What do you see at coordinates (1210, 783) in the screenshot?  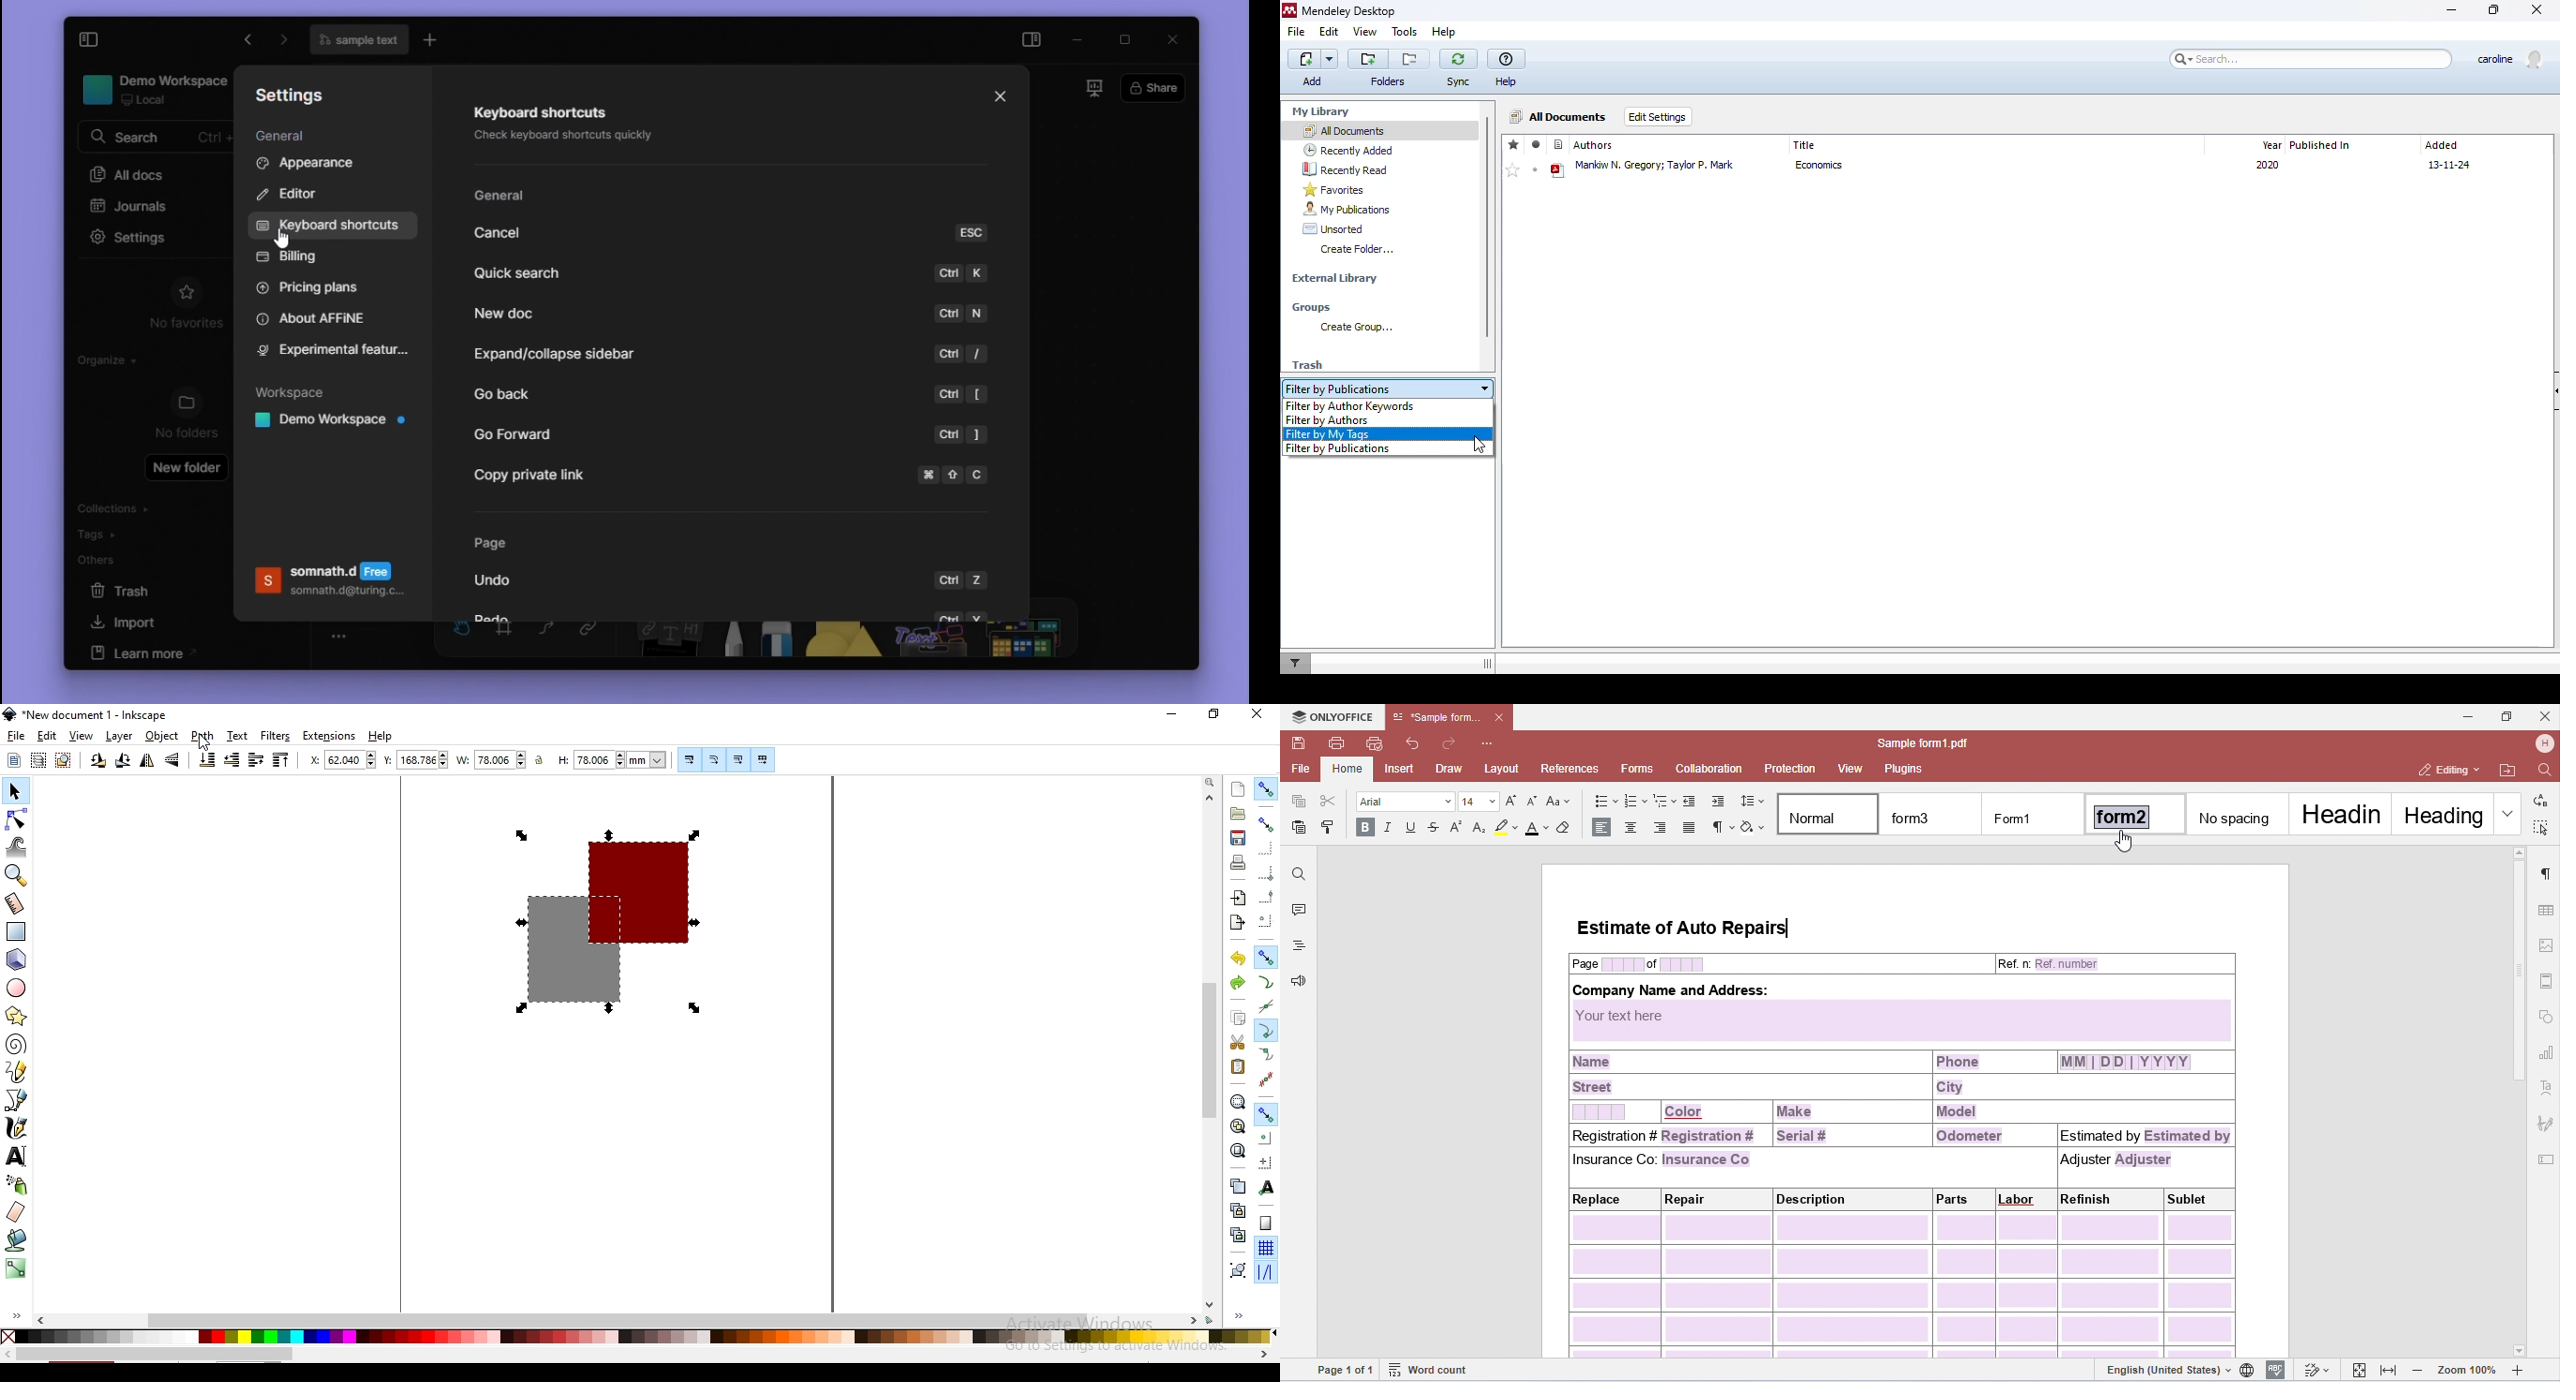 I see `zoom` at bounding box center [1210, 783].